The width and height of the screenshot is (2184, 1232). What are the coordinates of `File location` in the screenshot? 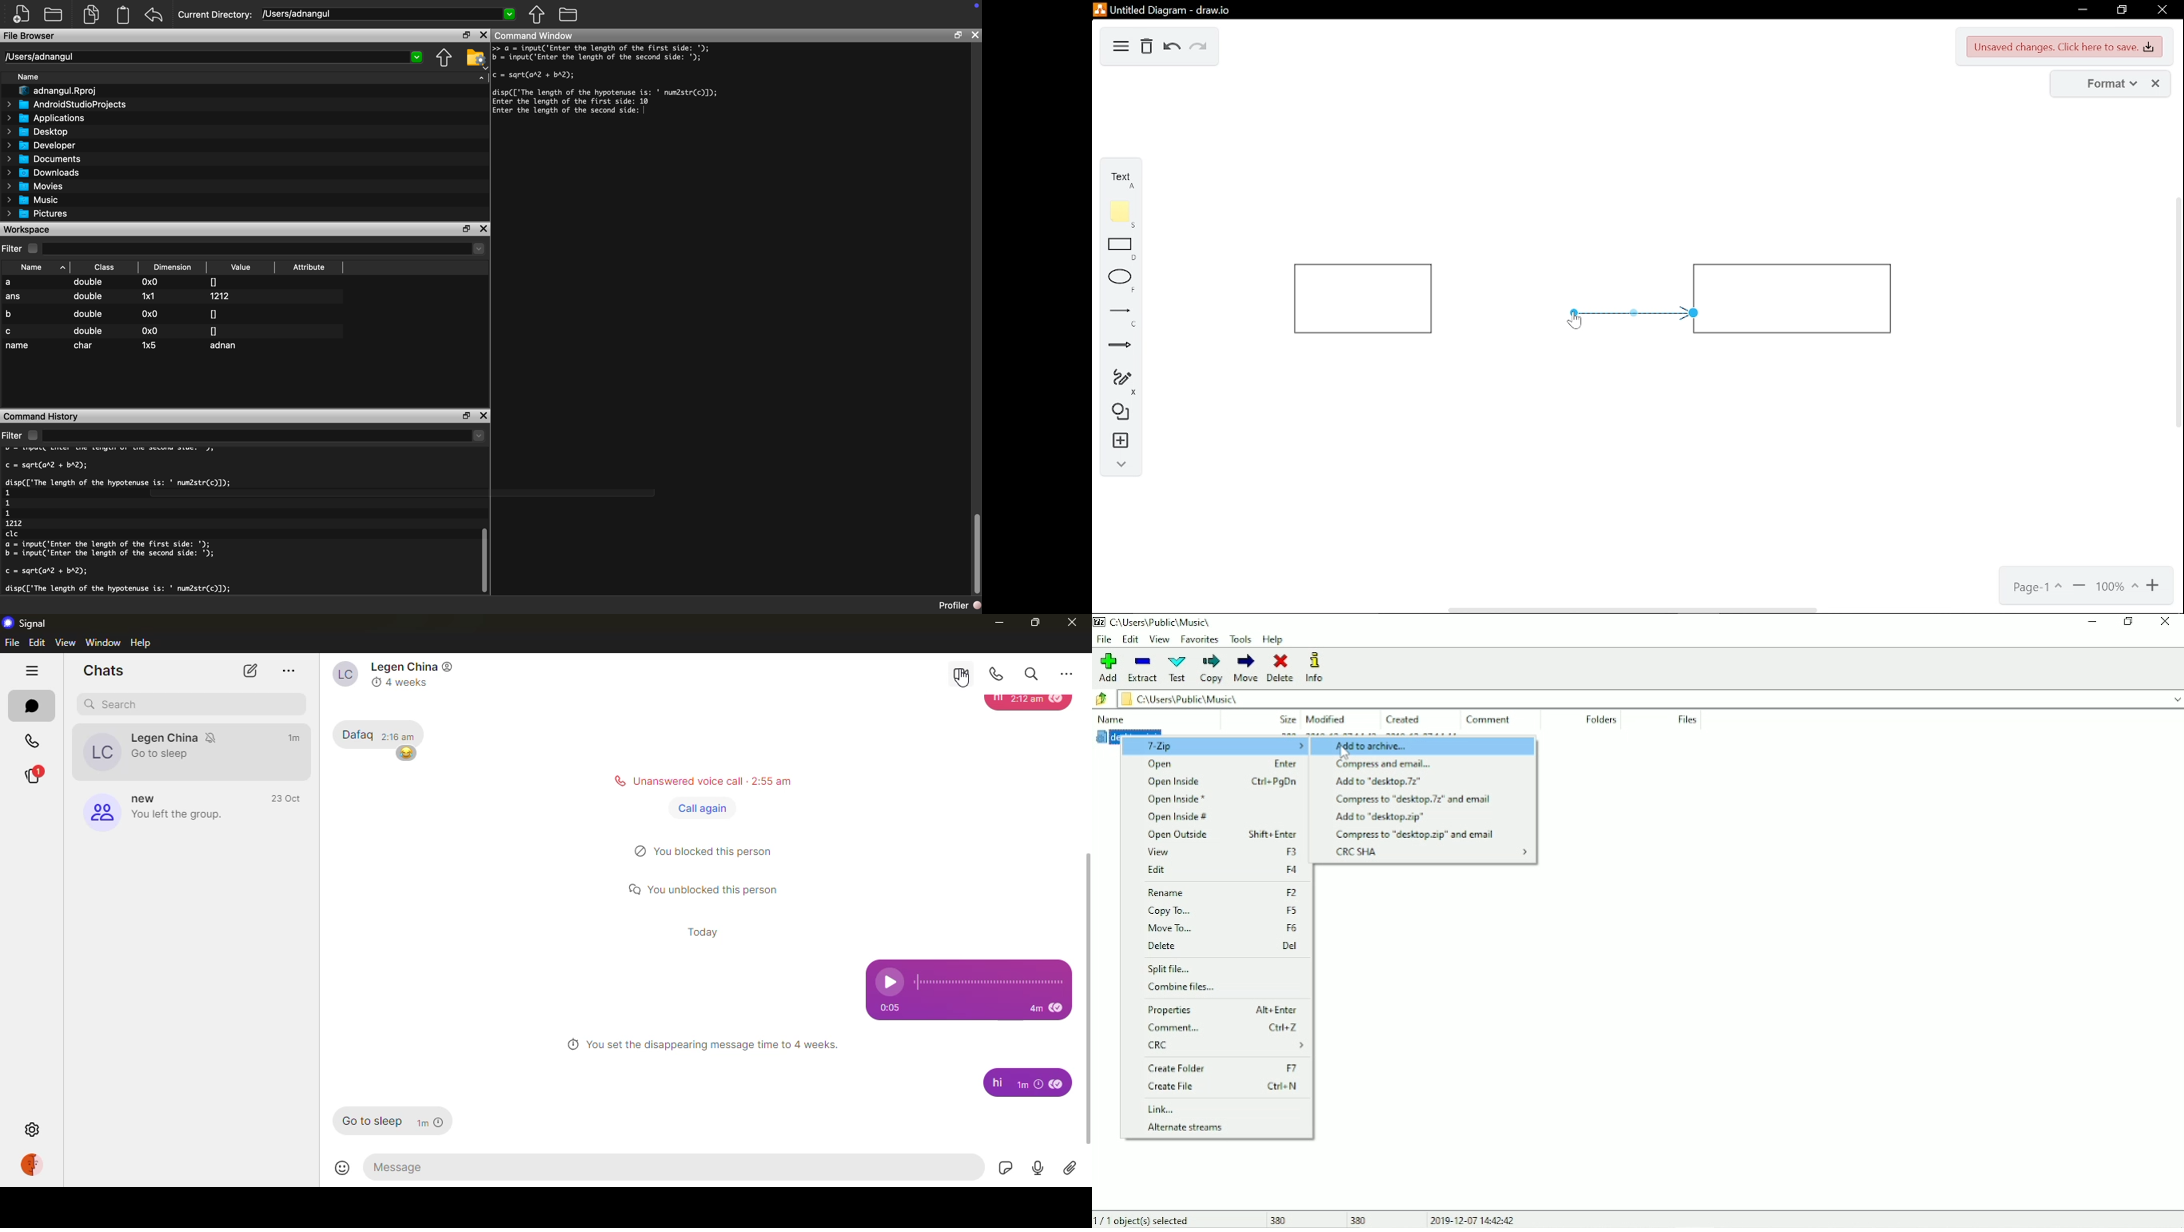 It's located at (1162, 622).